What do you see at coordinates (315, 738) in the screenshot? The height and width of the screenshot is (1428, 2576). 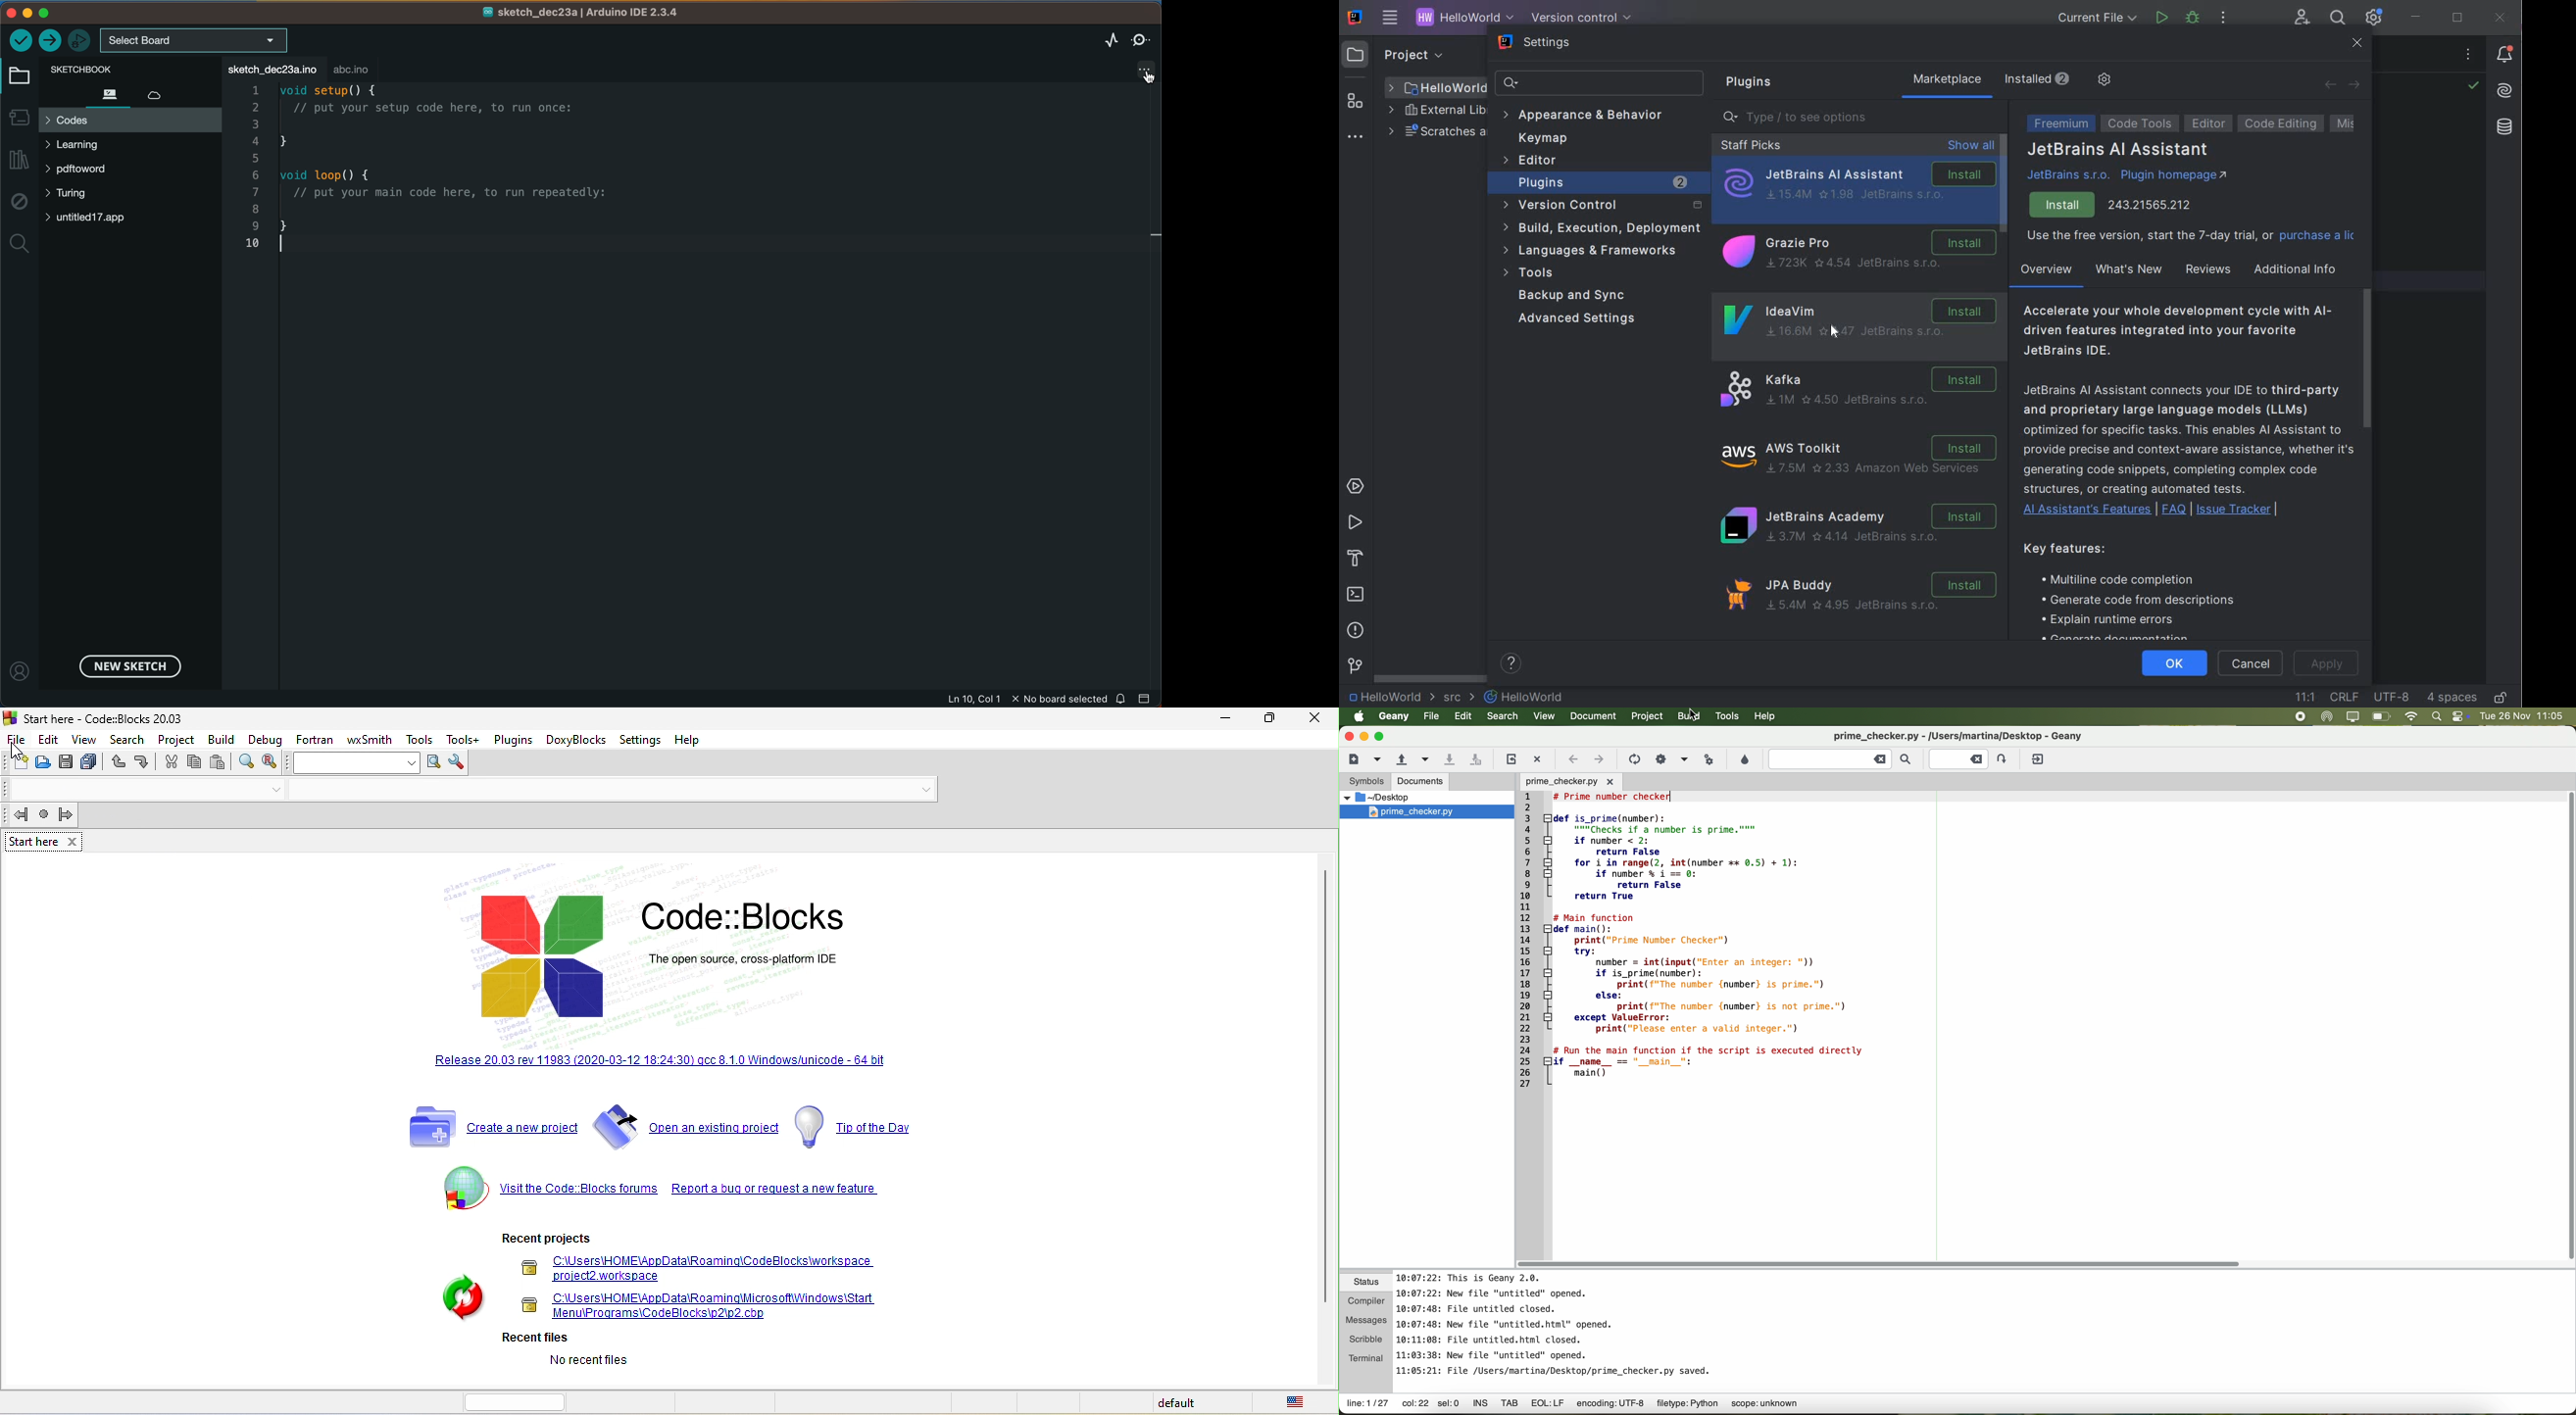 I see `fortran` at bounding box center [315, 738].